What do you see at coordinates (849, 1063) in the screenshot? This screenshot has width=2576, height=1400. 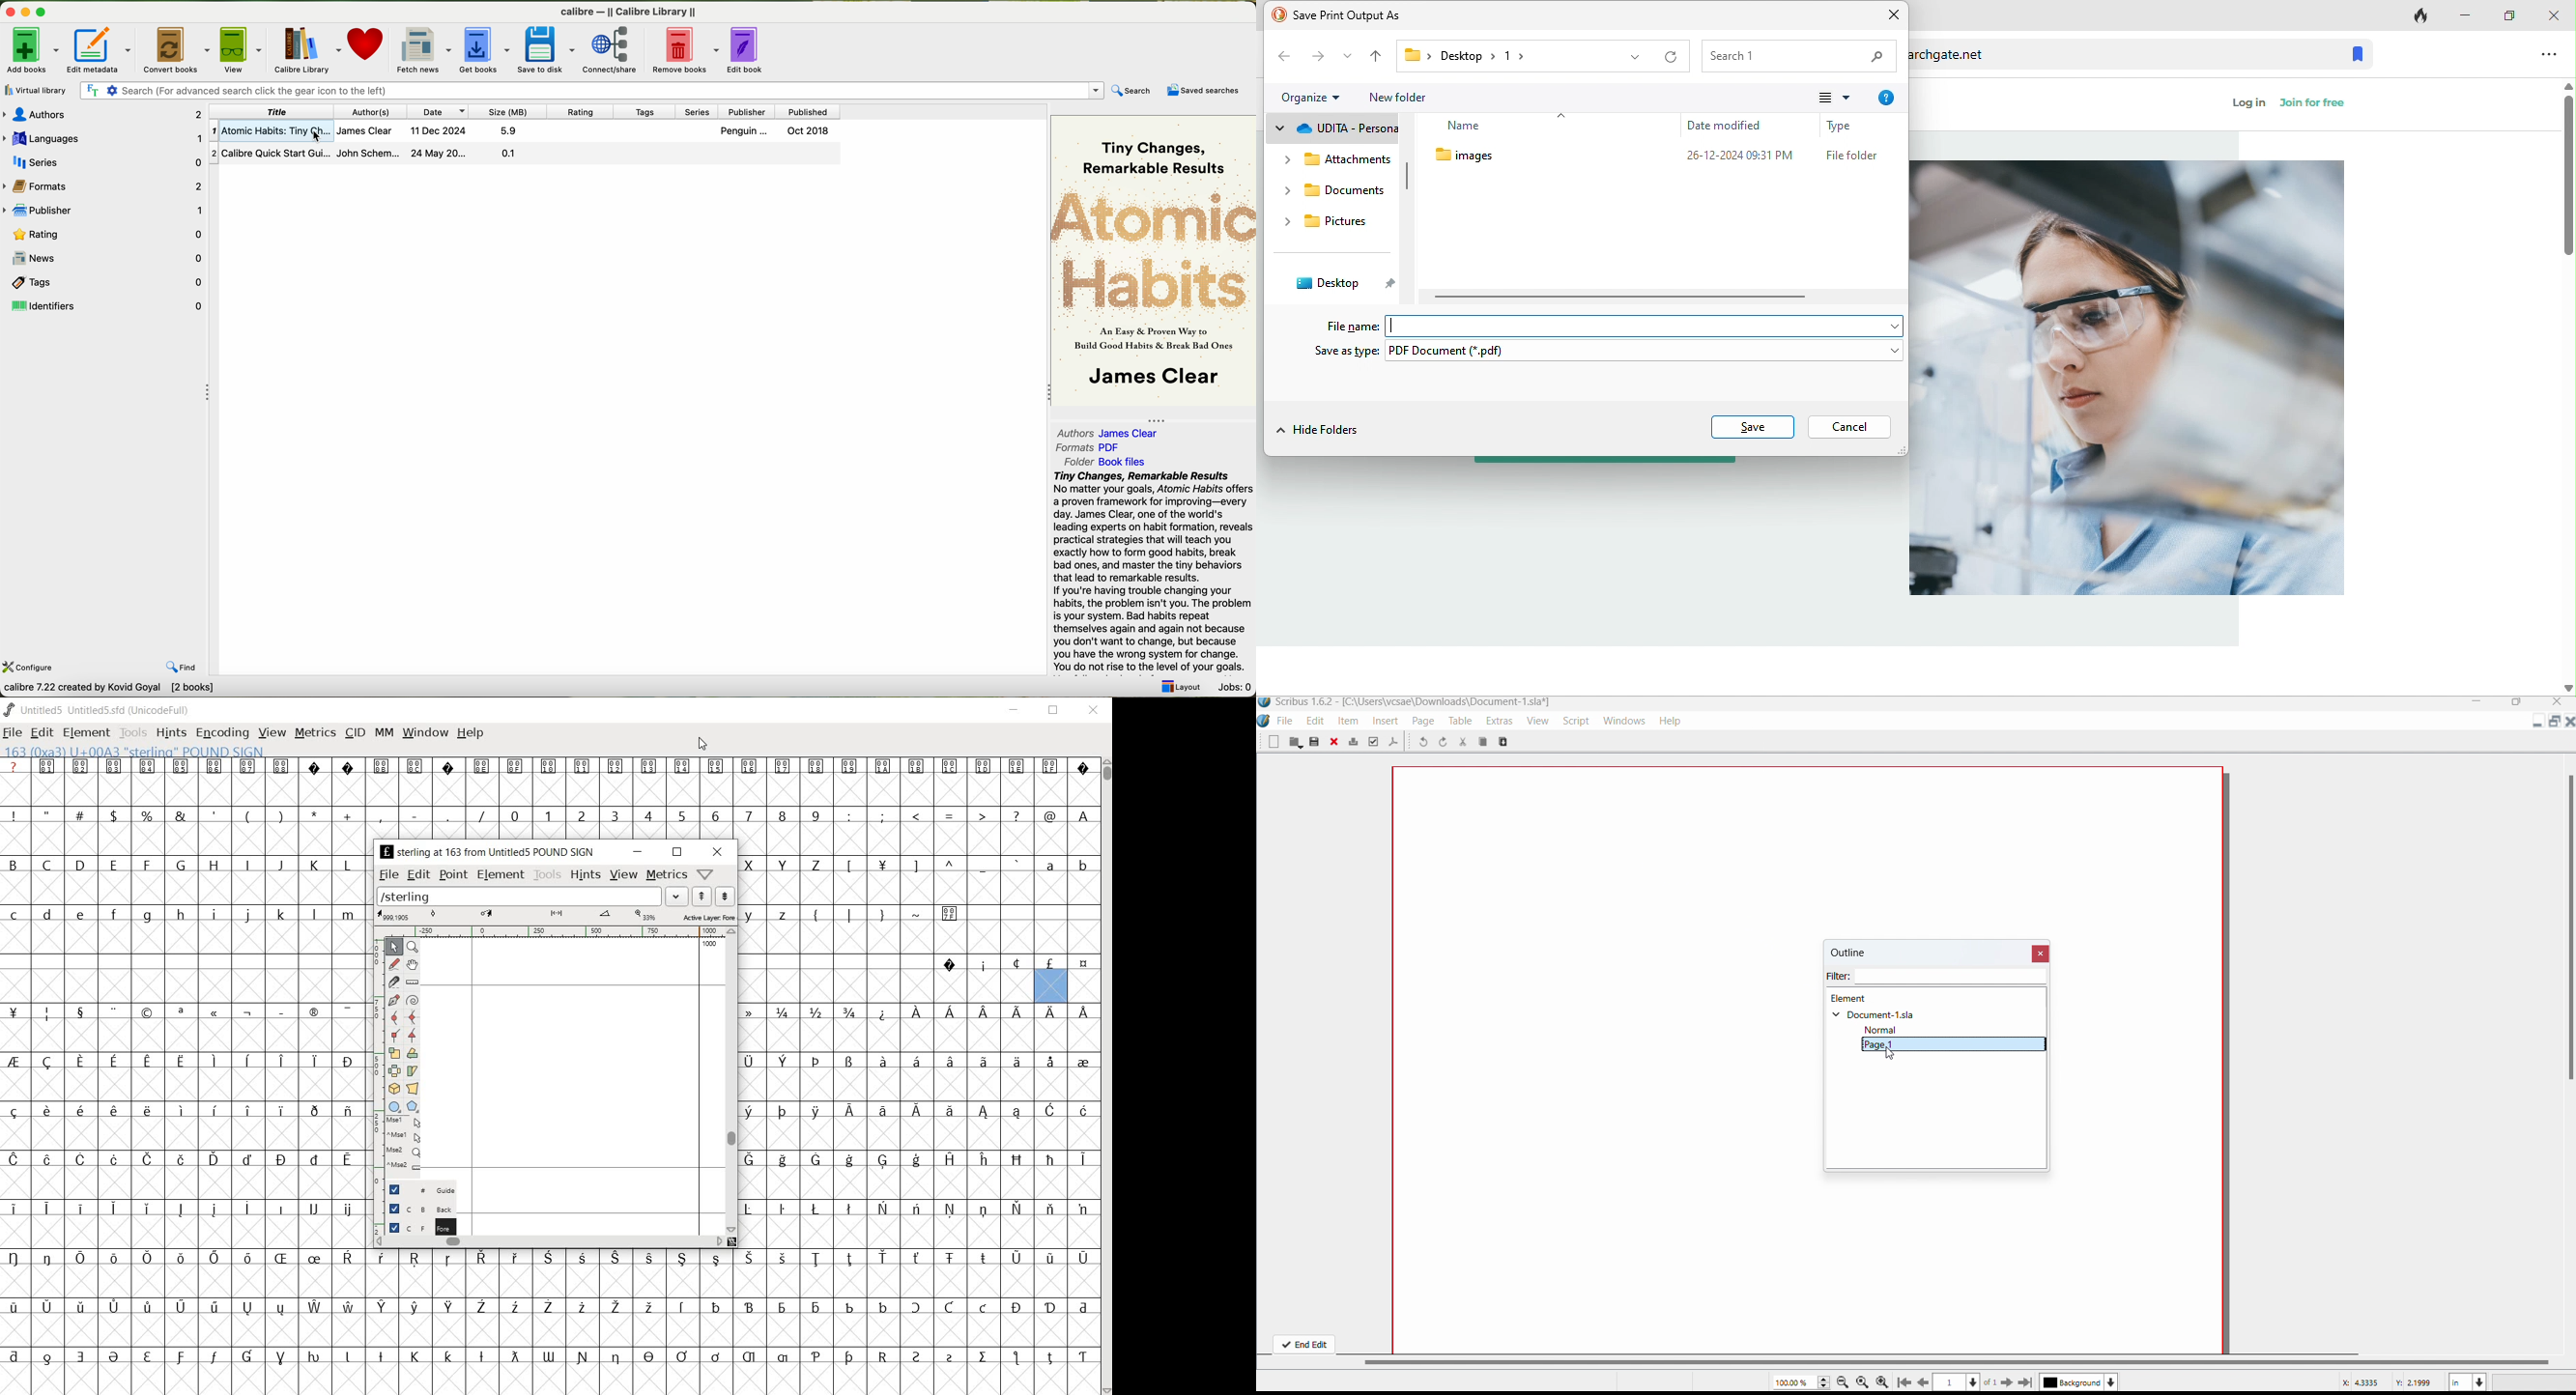 I see `Symbol` at bounding box center [849, 1063].